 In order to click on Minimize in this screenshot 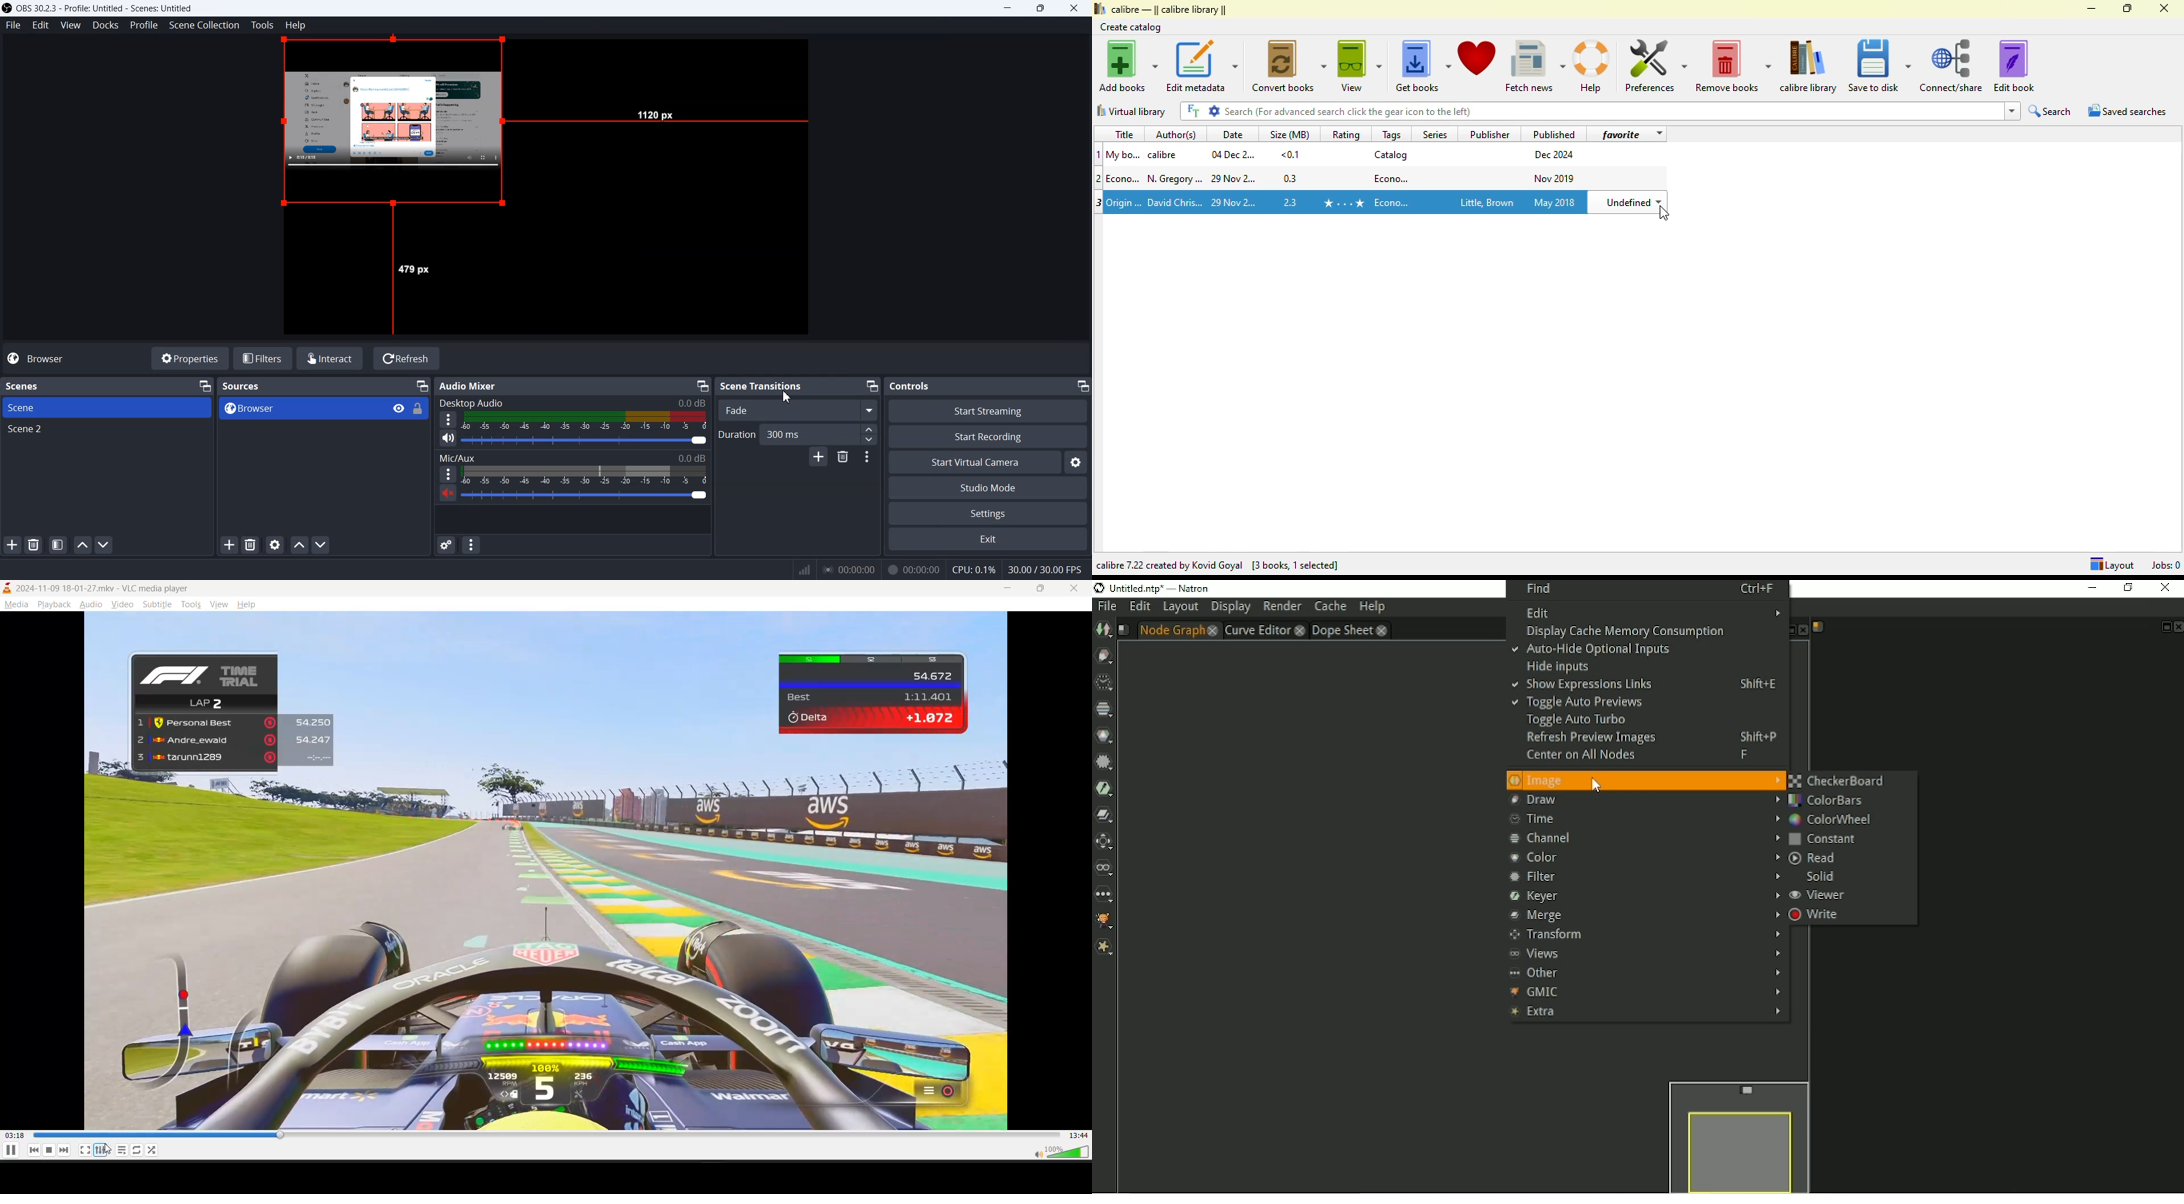, I will do `click(872, 386)`.